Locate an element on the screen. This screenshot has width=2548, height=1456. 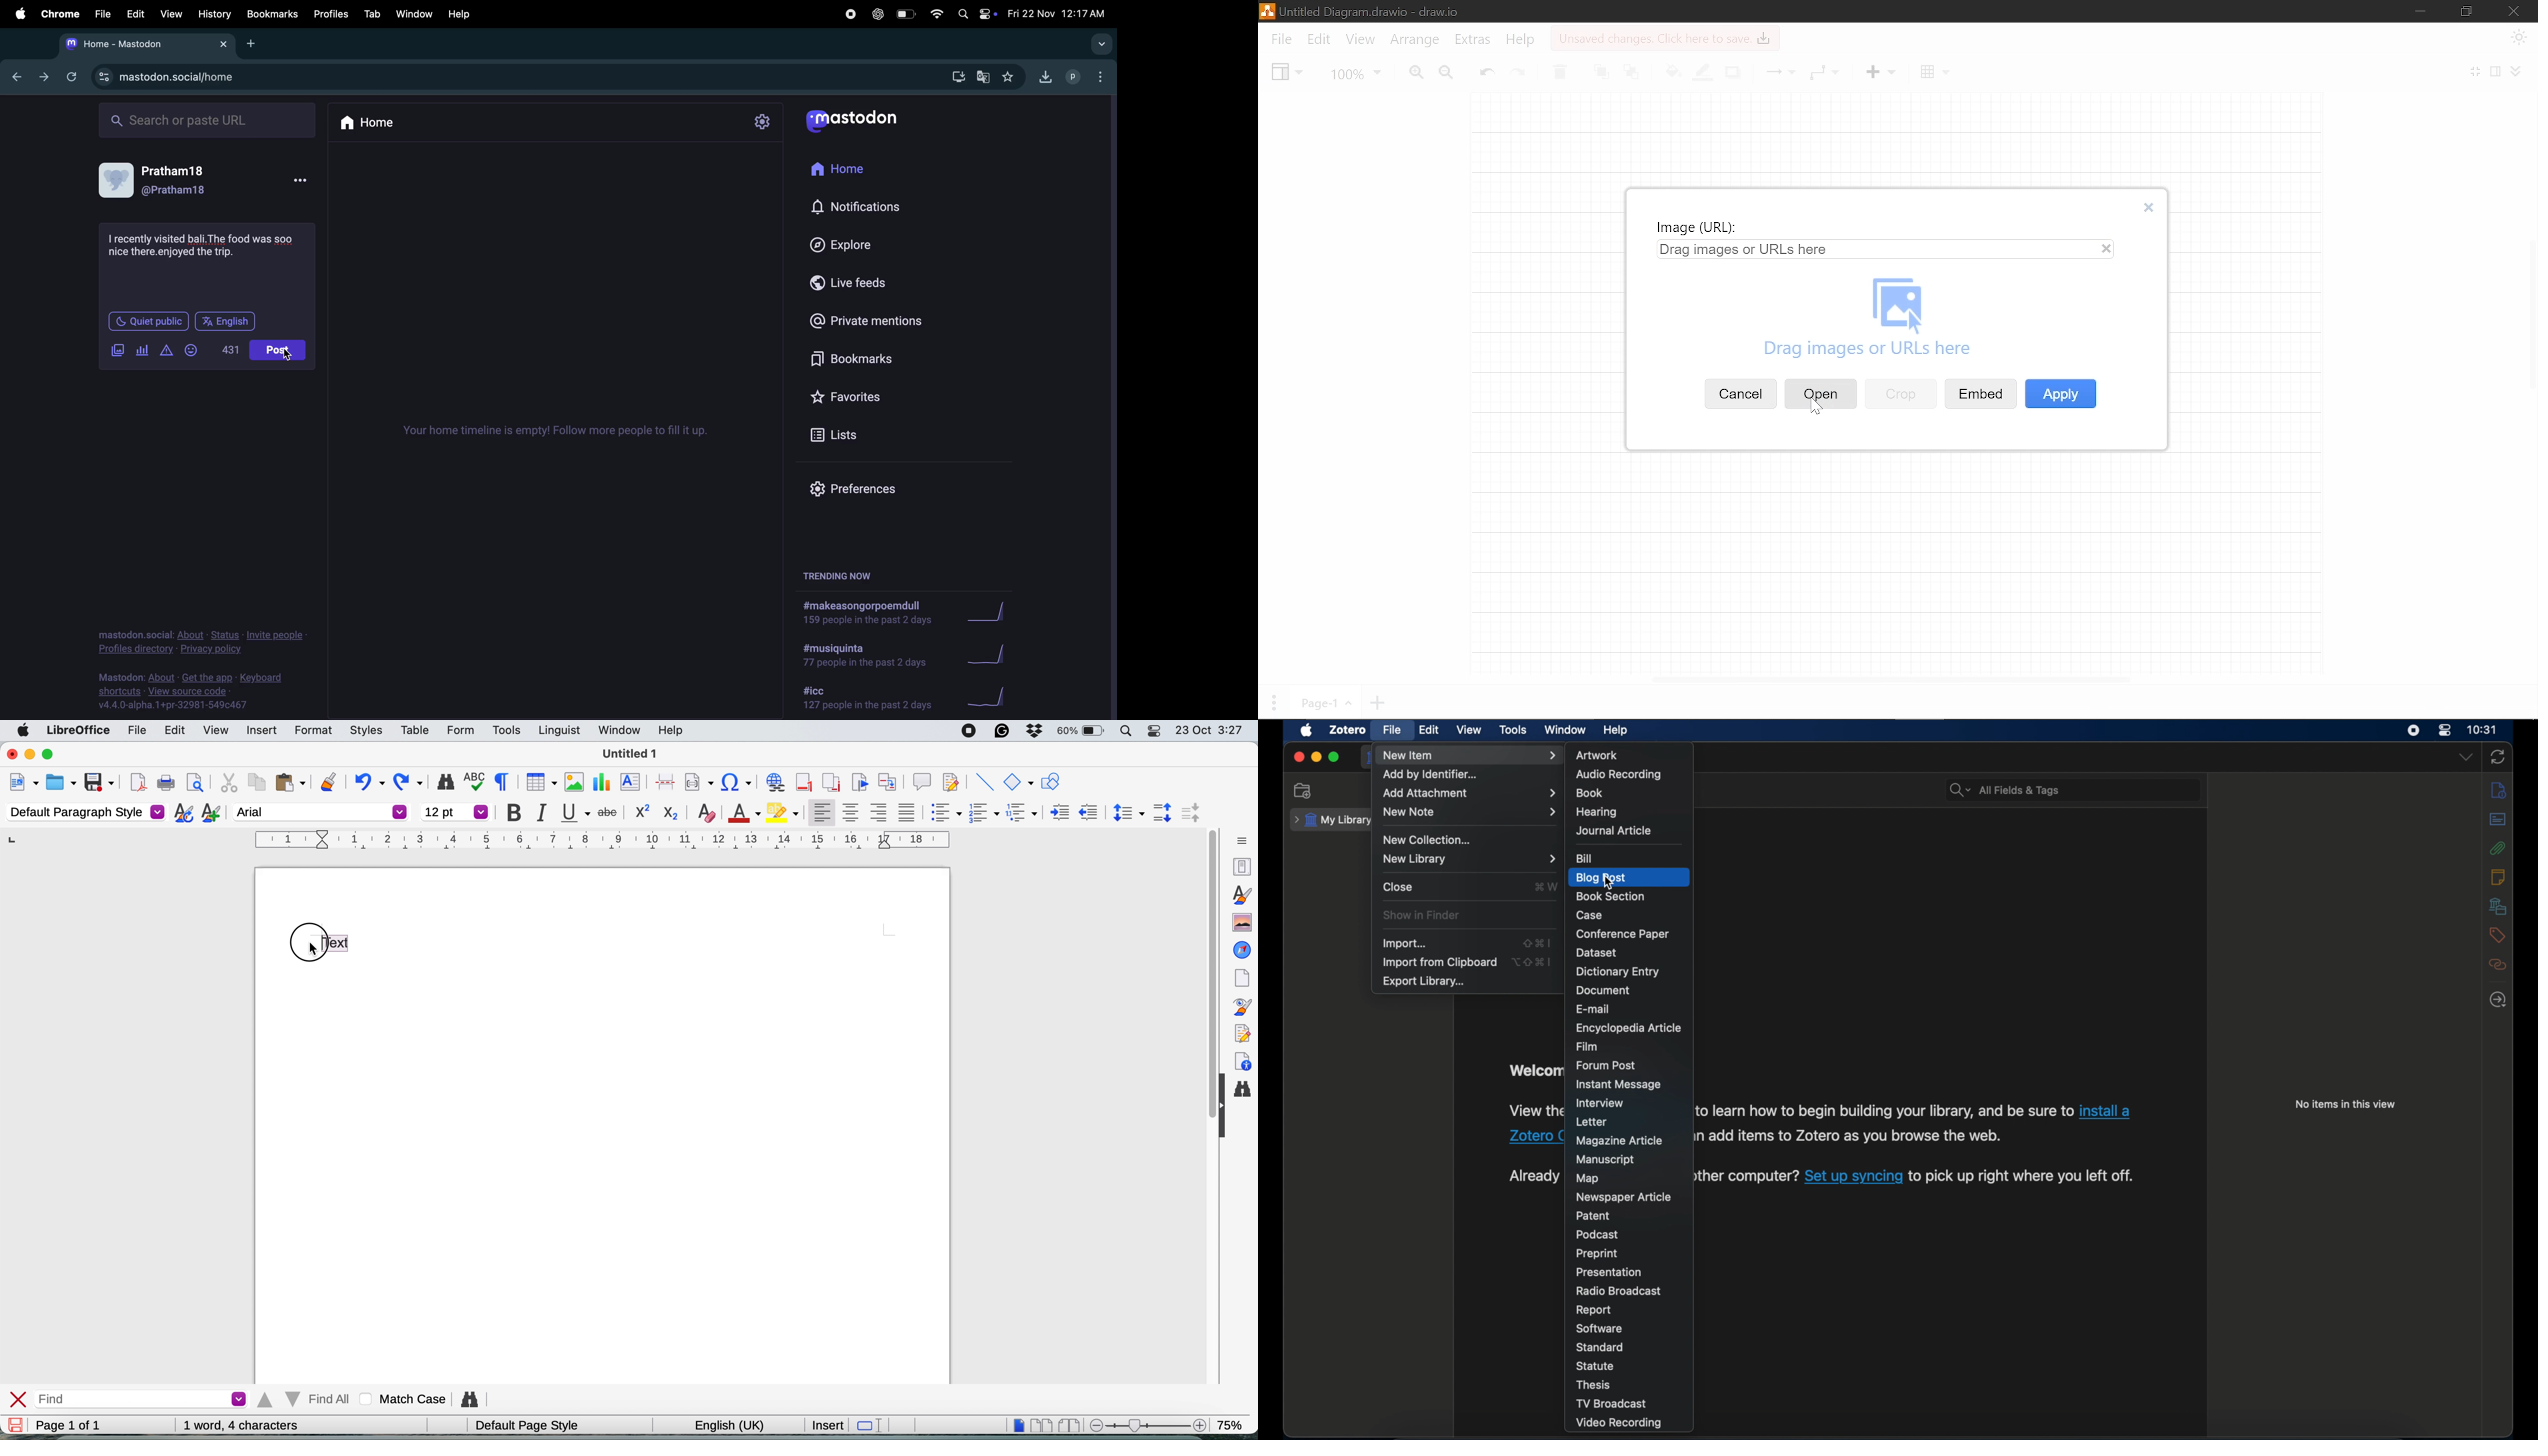
insert chart is located at coordinates (601, 781).